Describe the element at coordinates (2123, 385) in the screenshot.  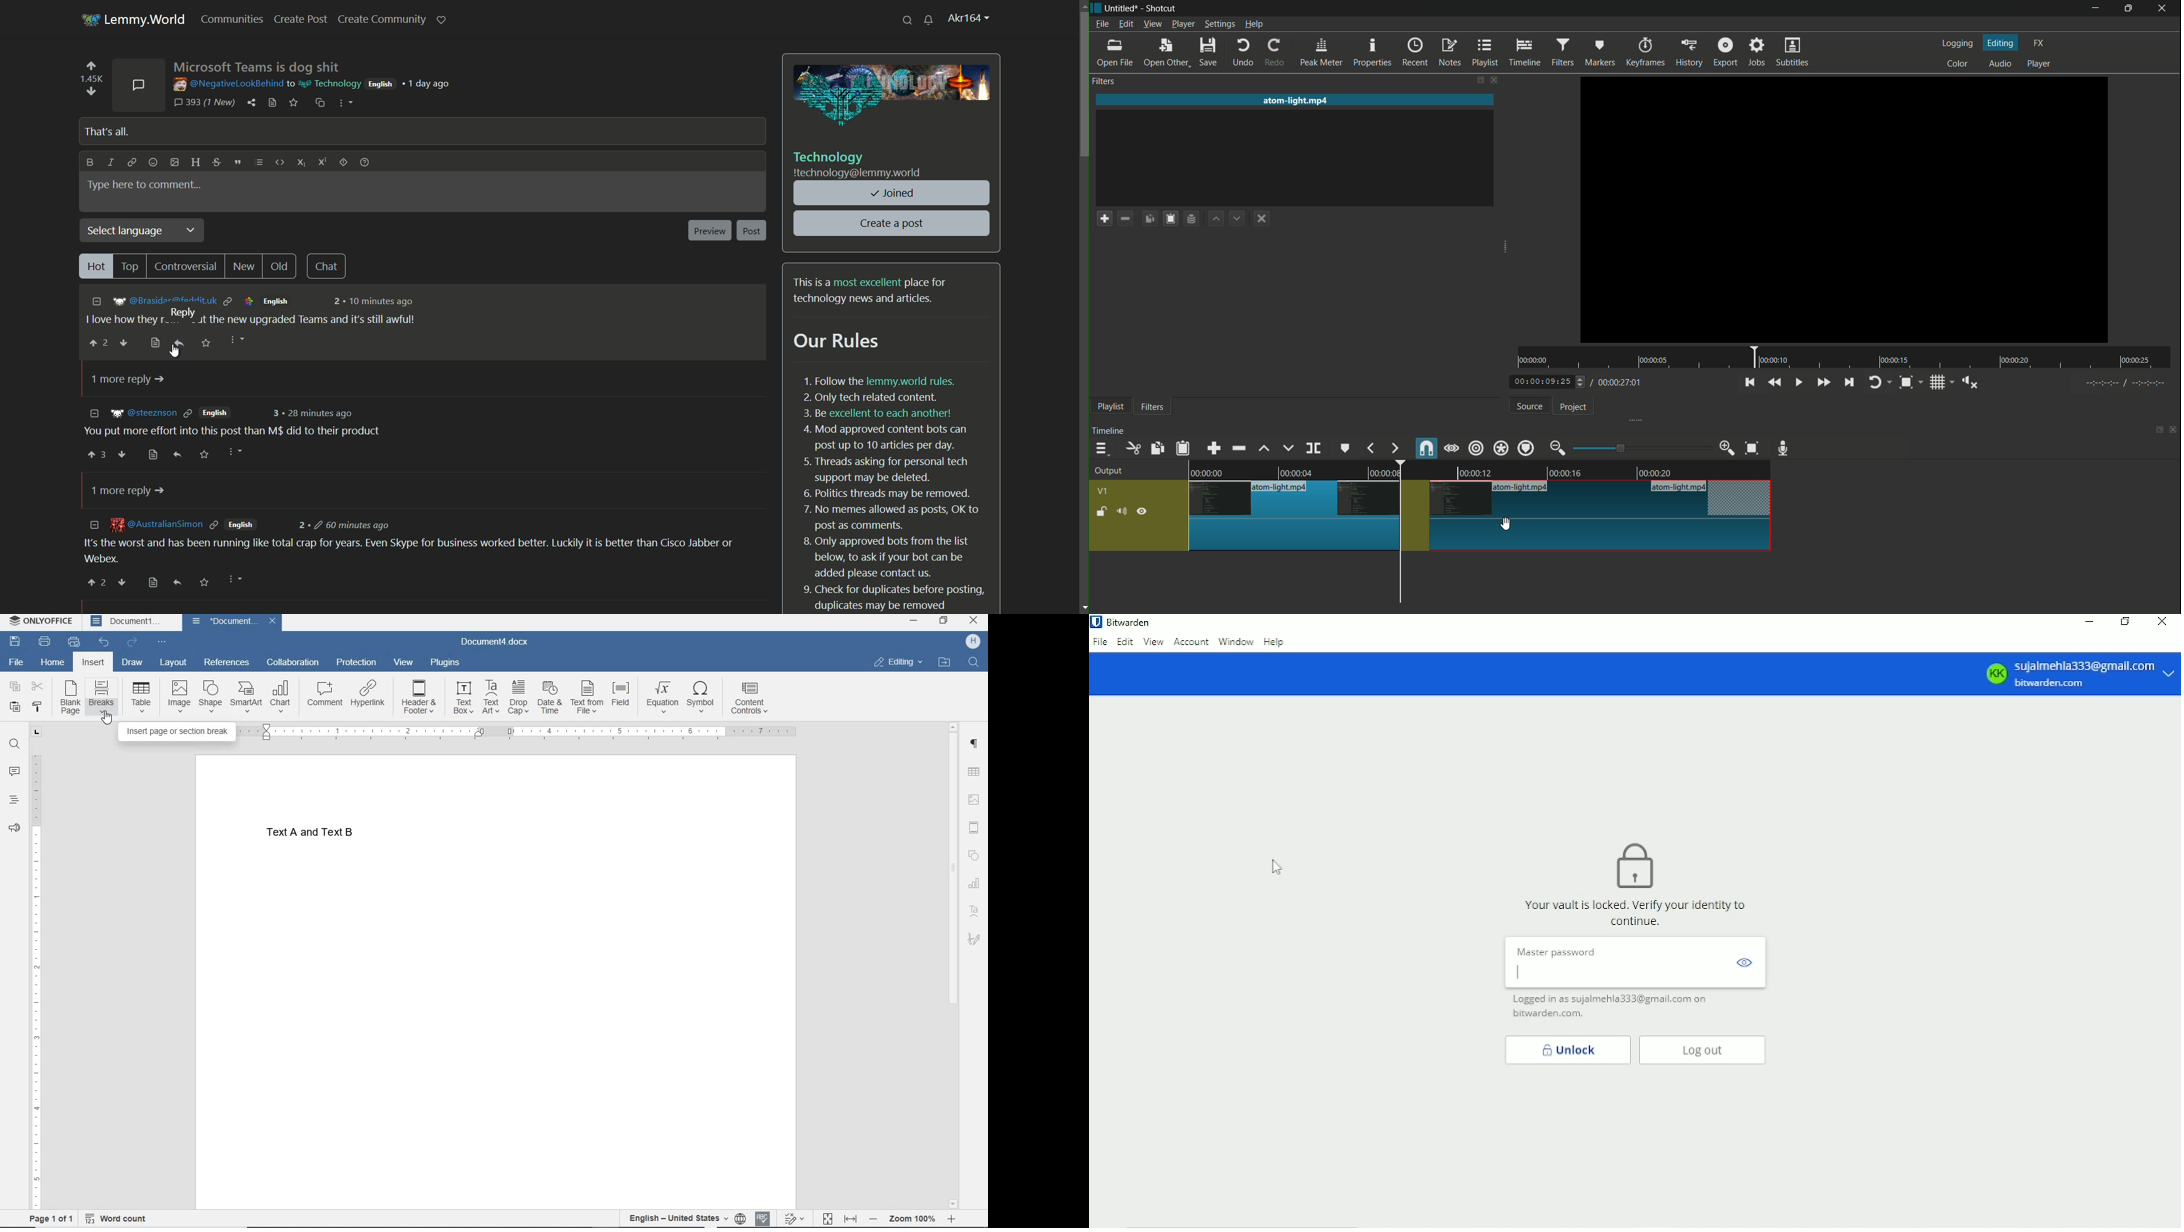
I see `` at that location.